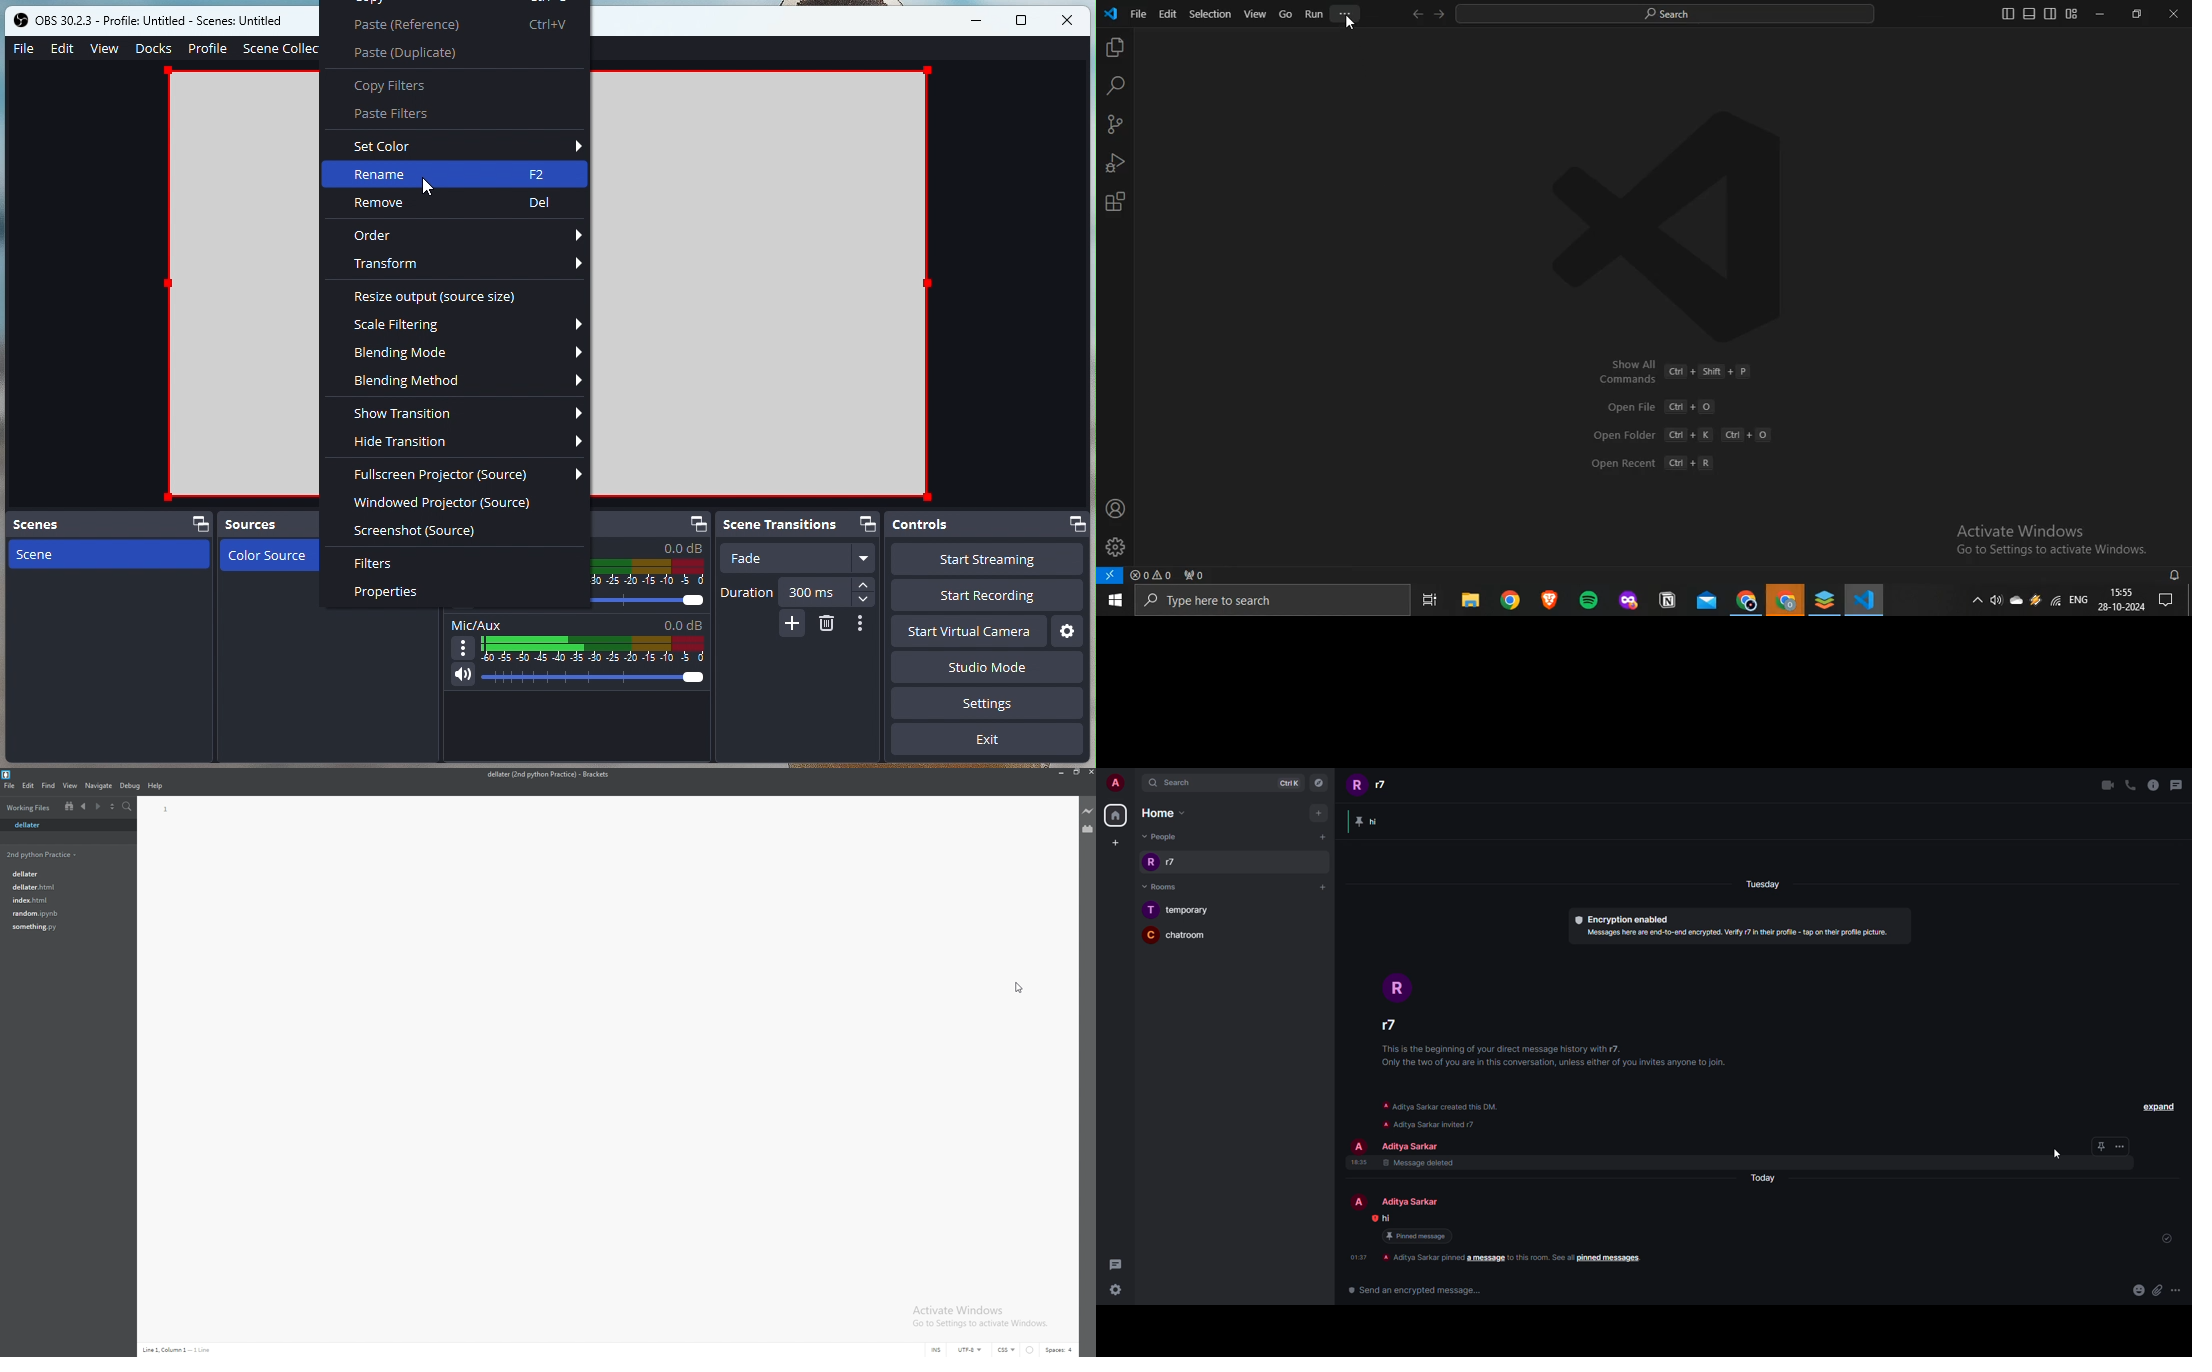  What do you see at coordinates (386, 564) in the screenshot?
I see `Filters` at bounding box center [386, 564].